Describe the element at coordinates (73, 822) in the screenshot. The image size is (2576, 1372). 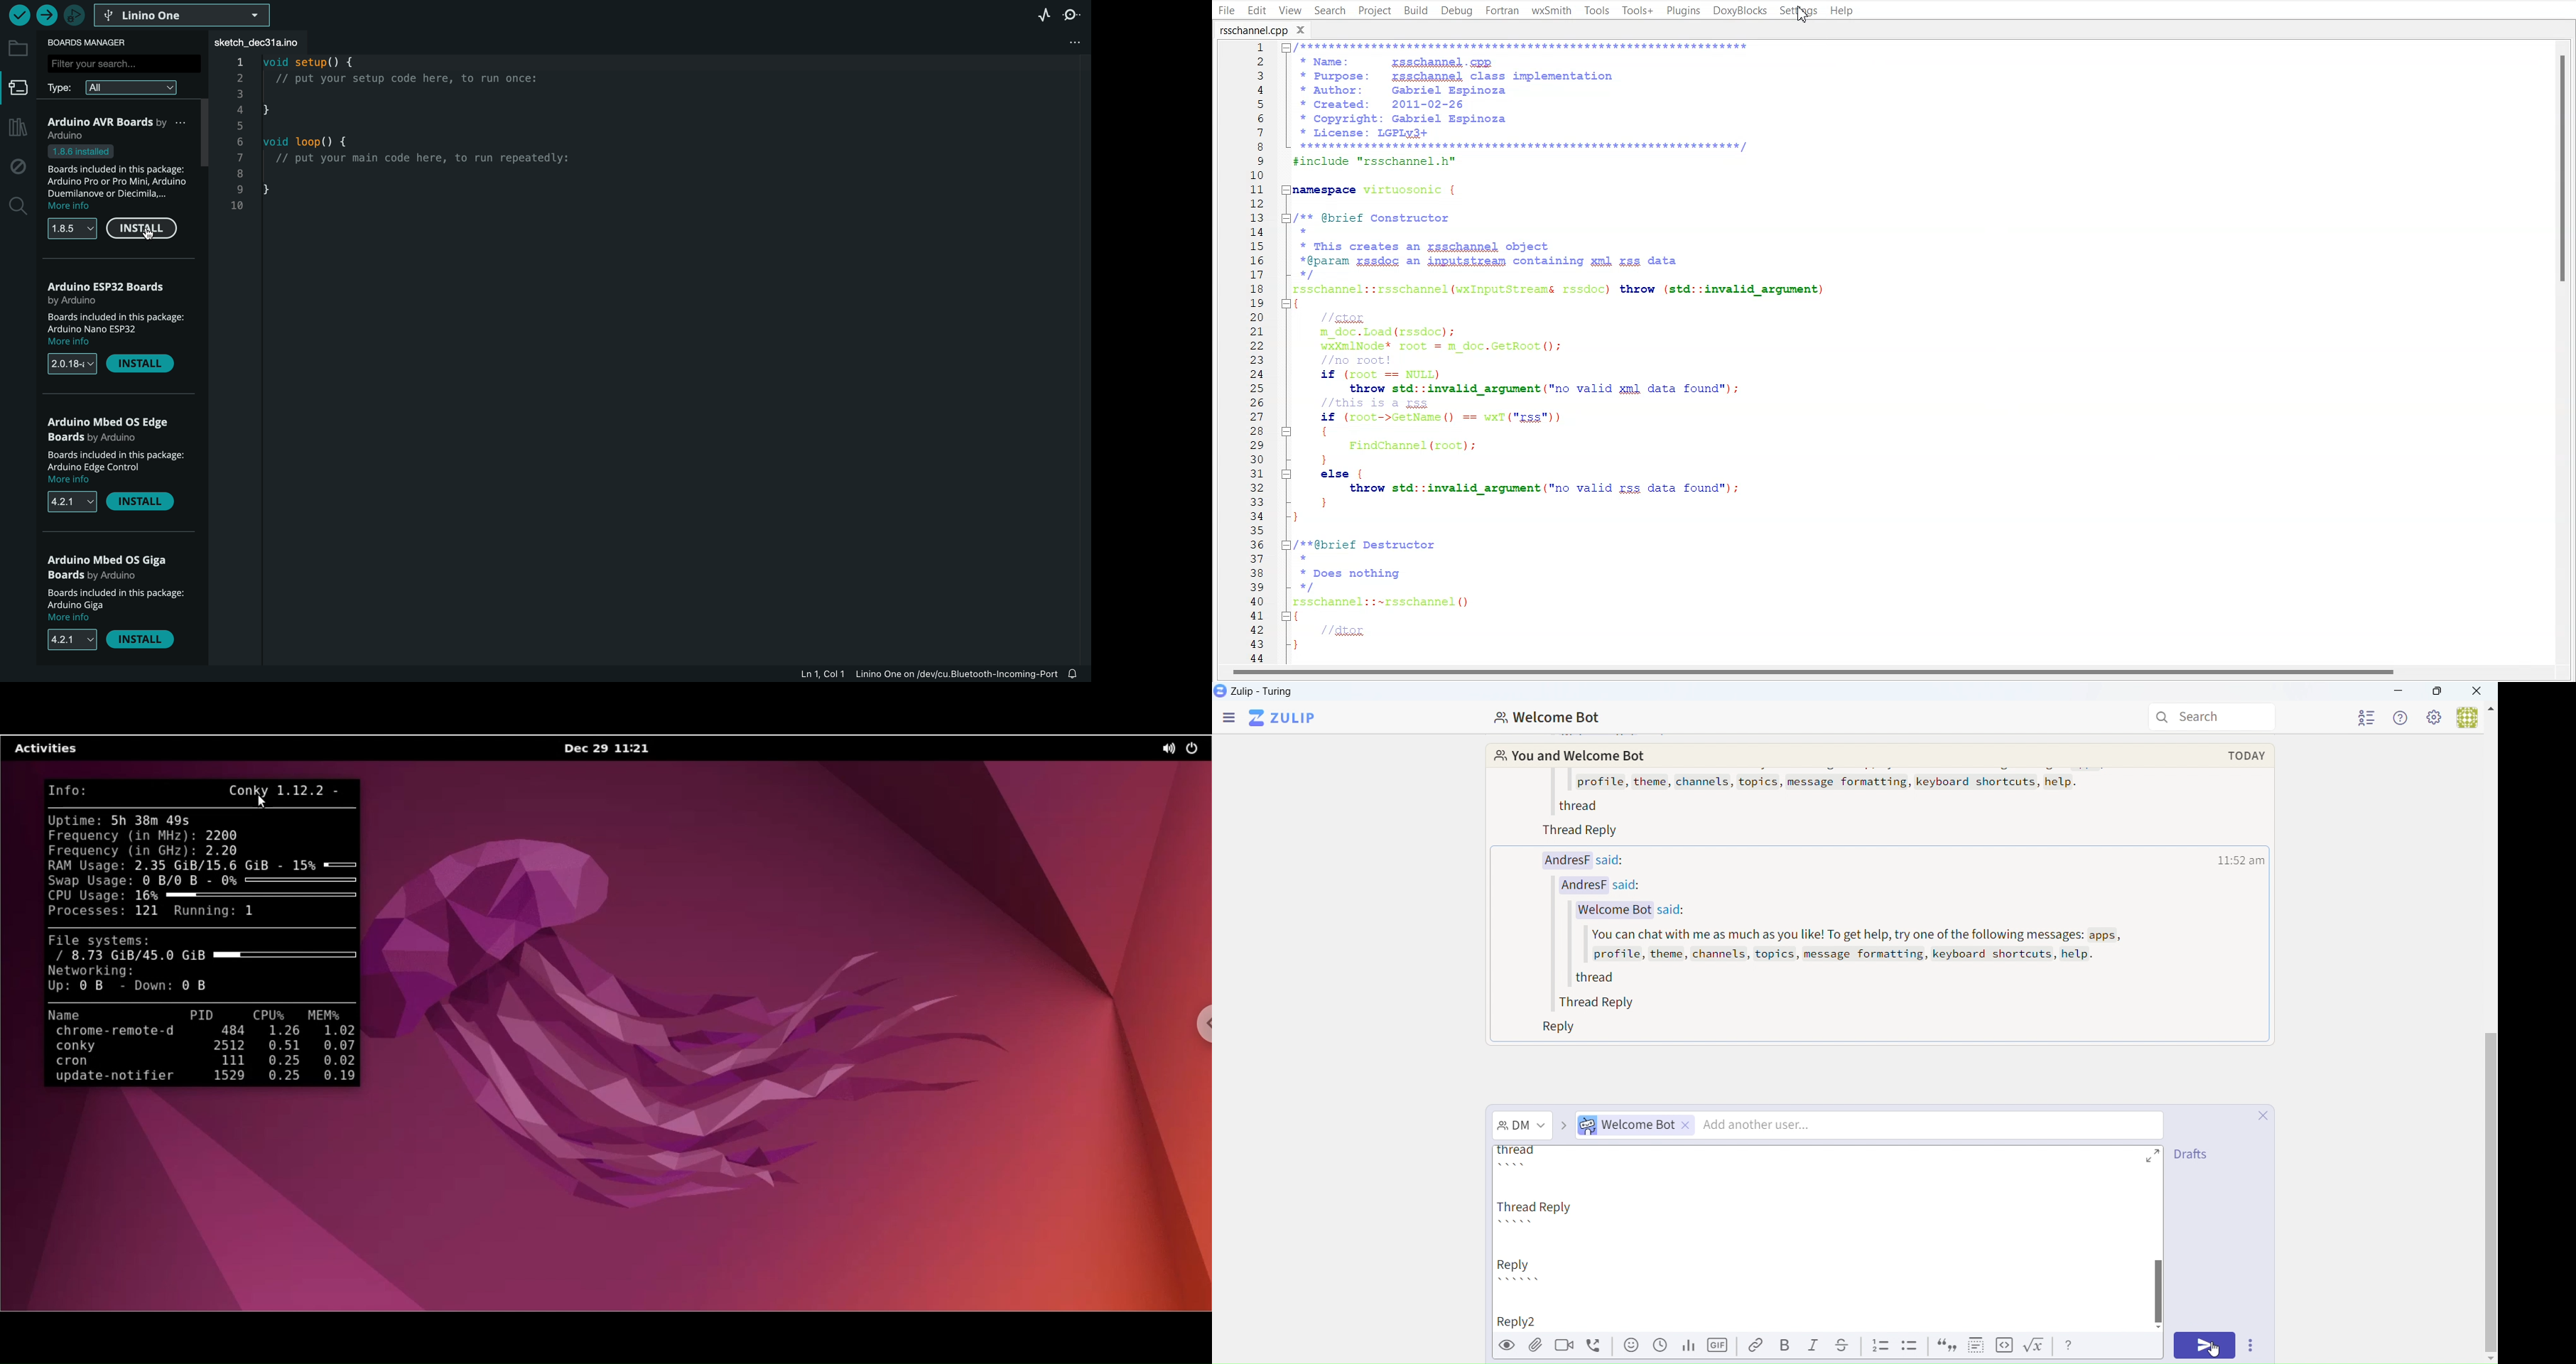
I see `Uptime:` at that location.